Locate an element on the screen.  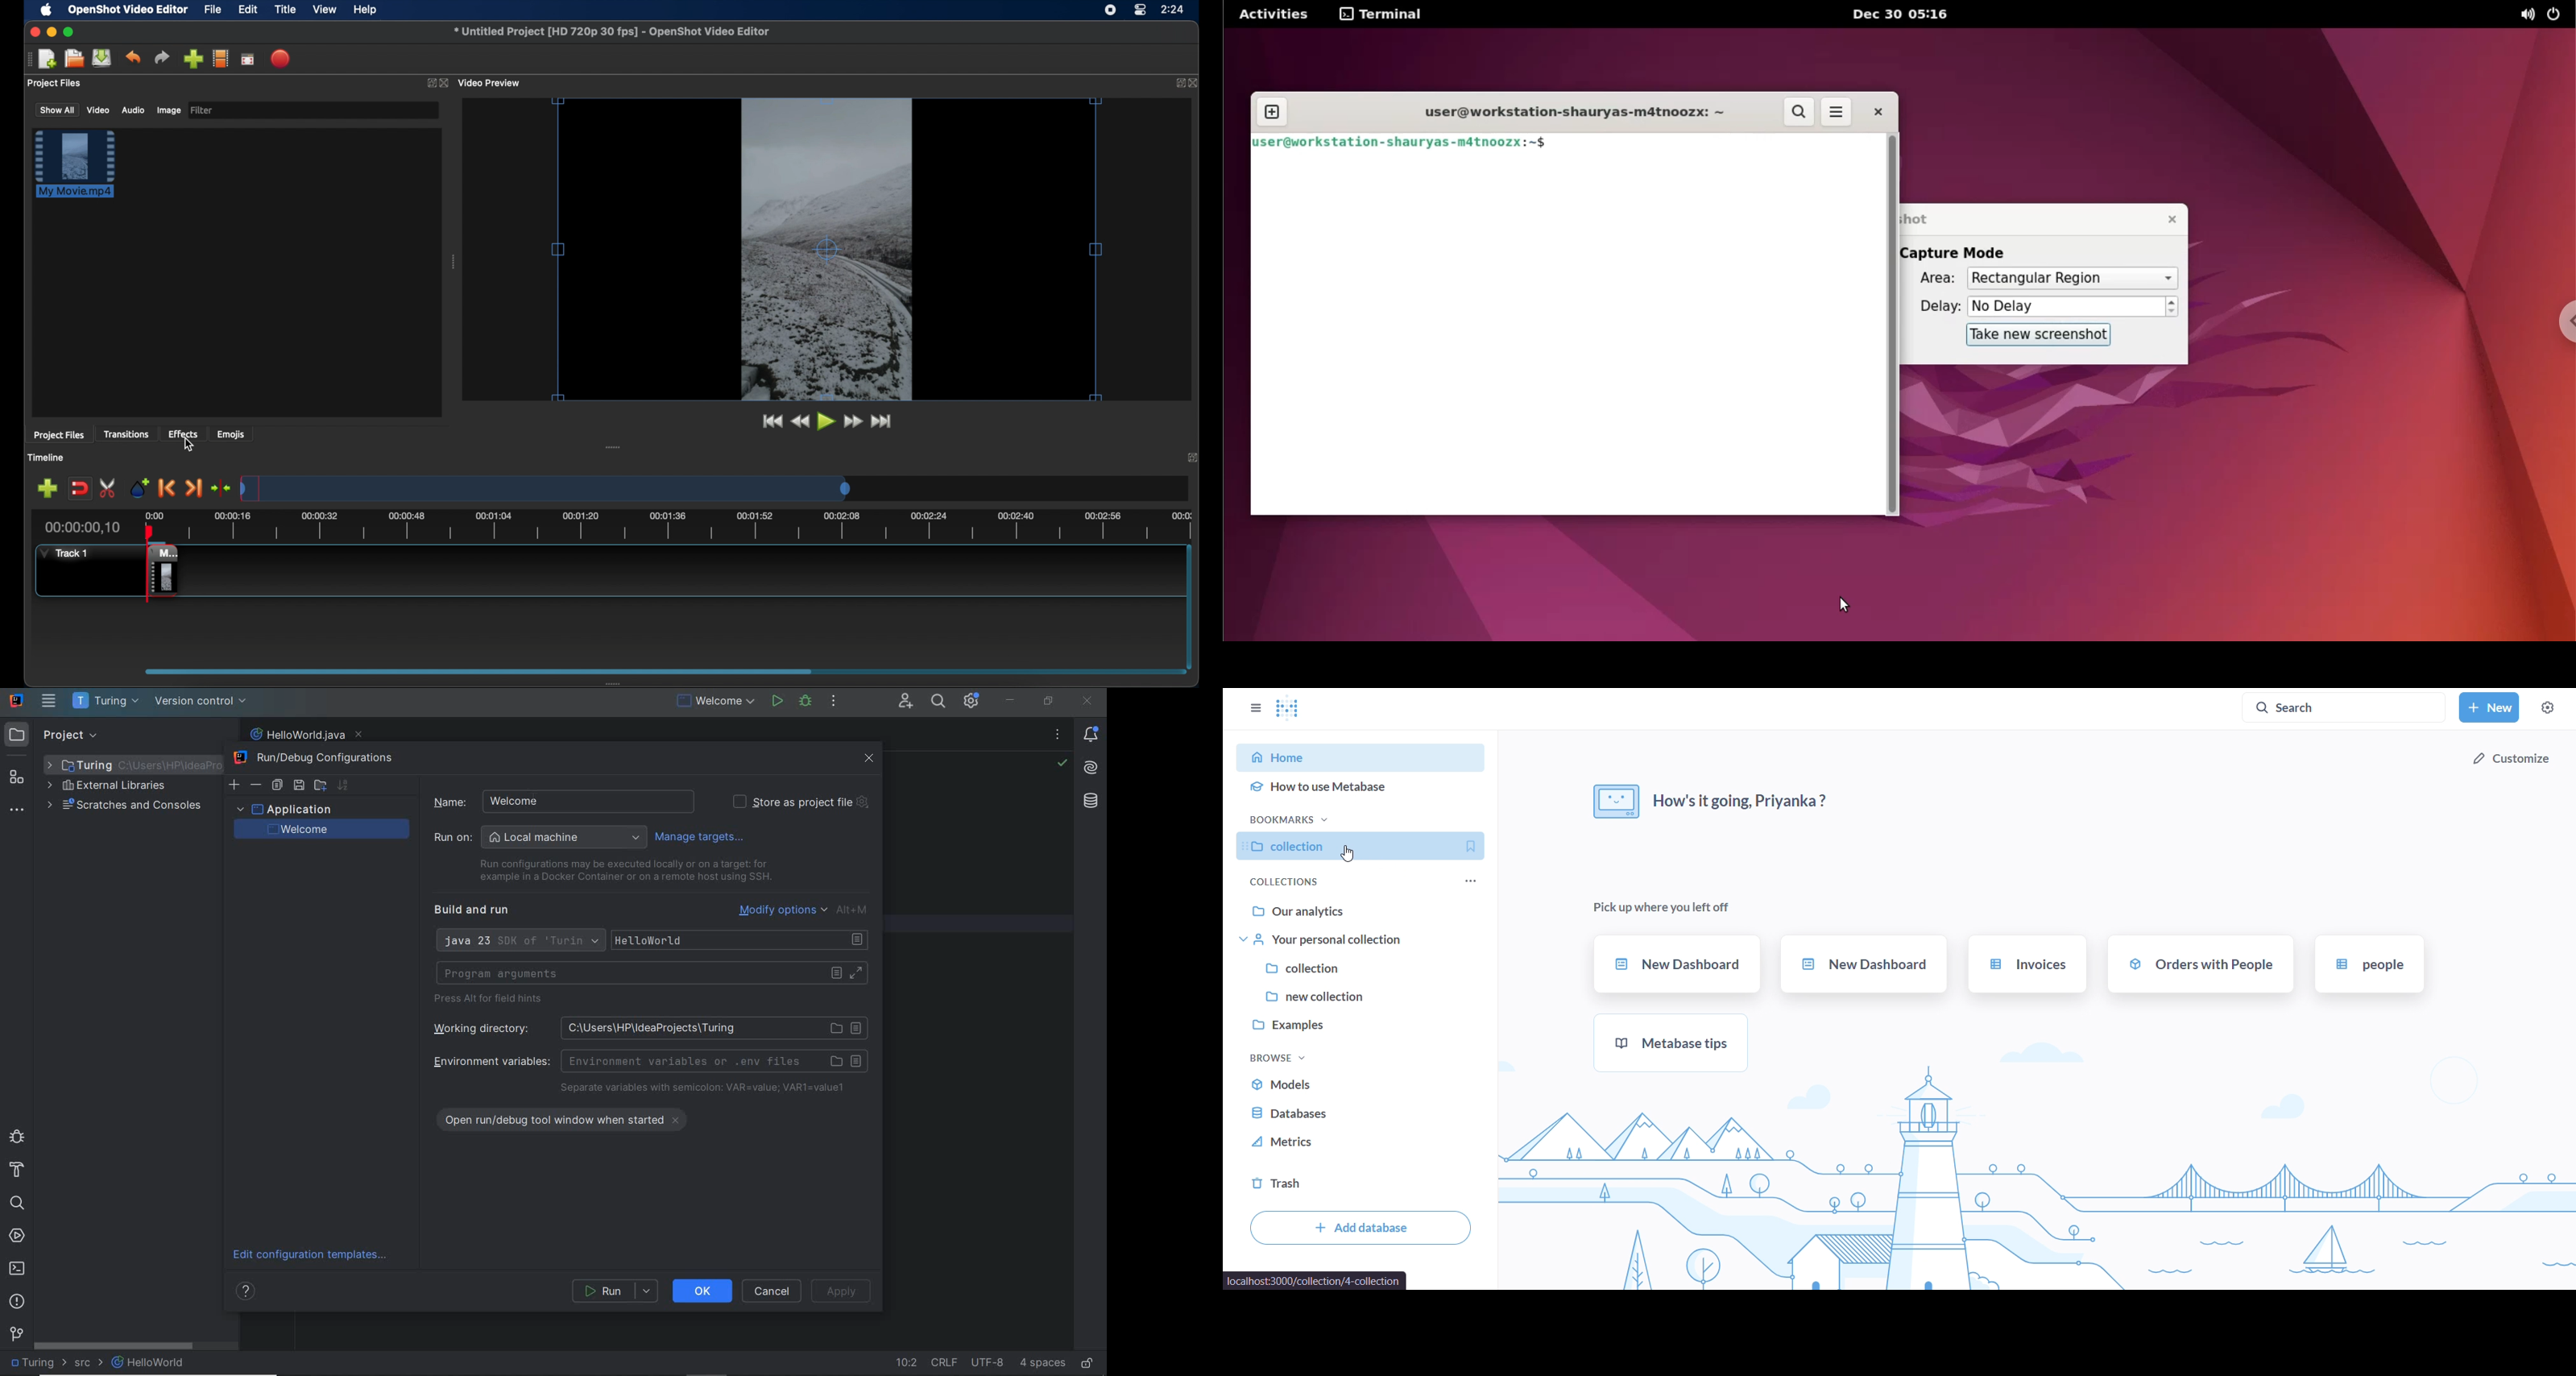
drag handle is located at coordinates (27, 59).